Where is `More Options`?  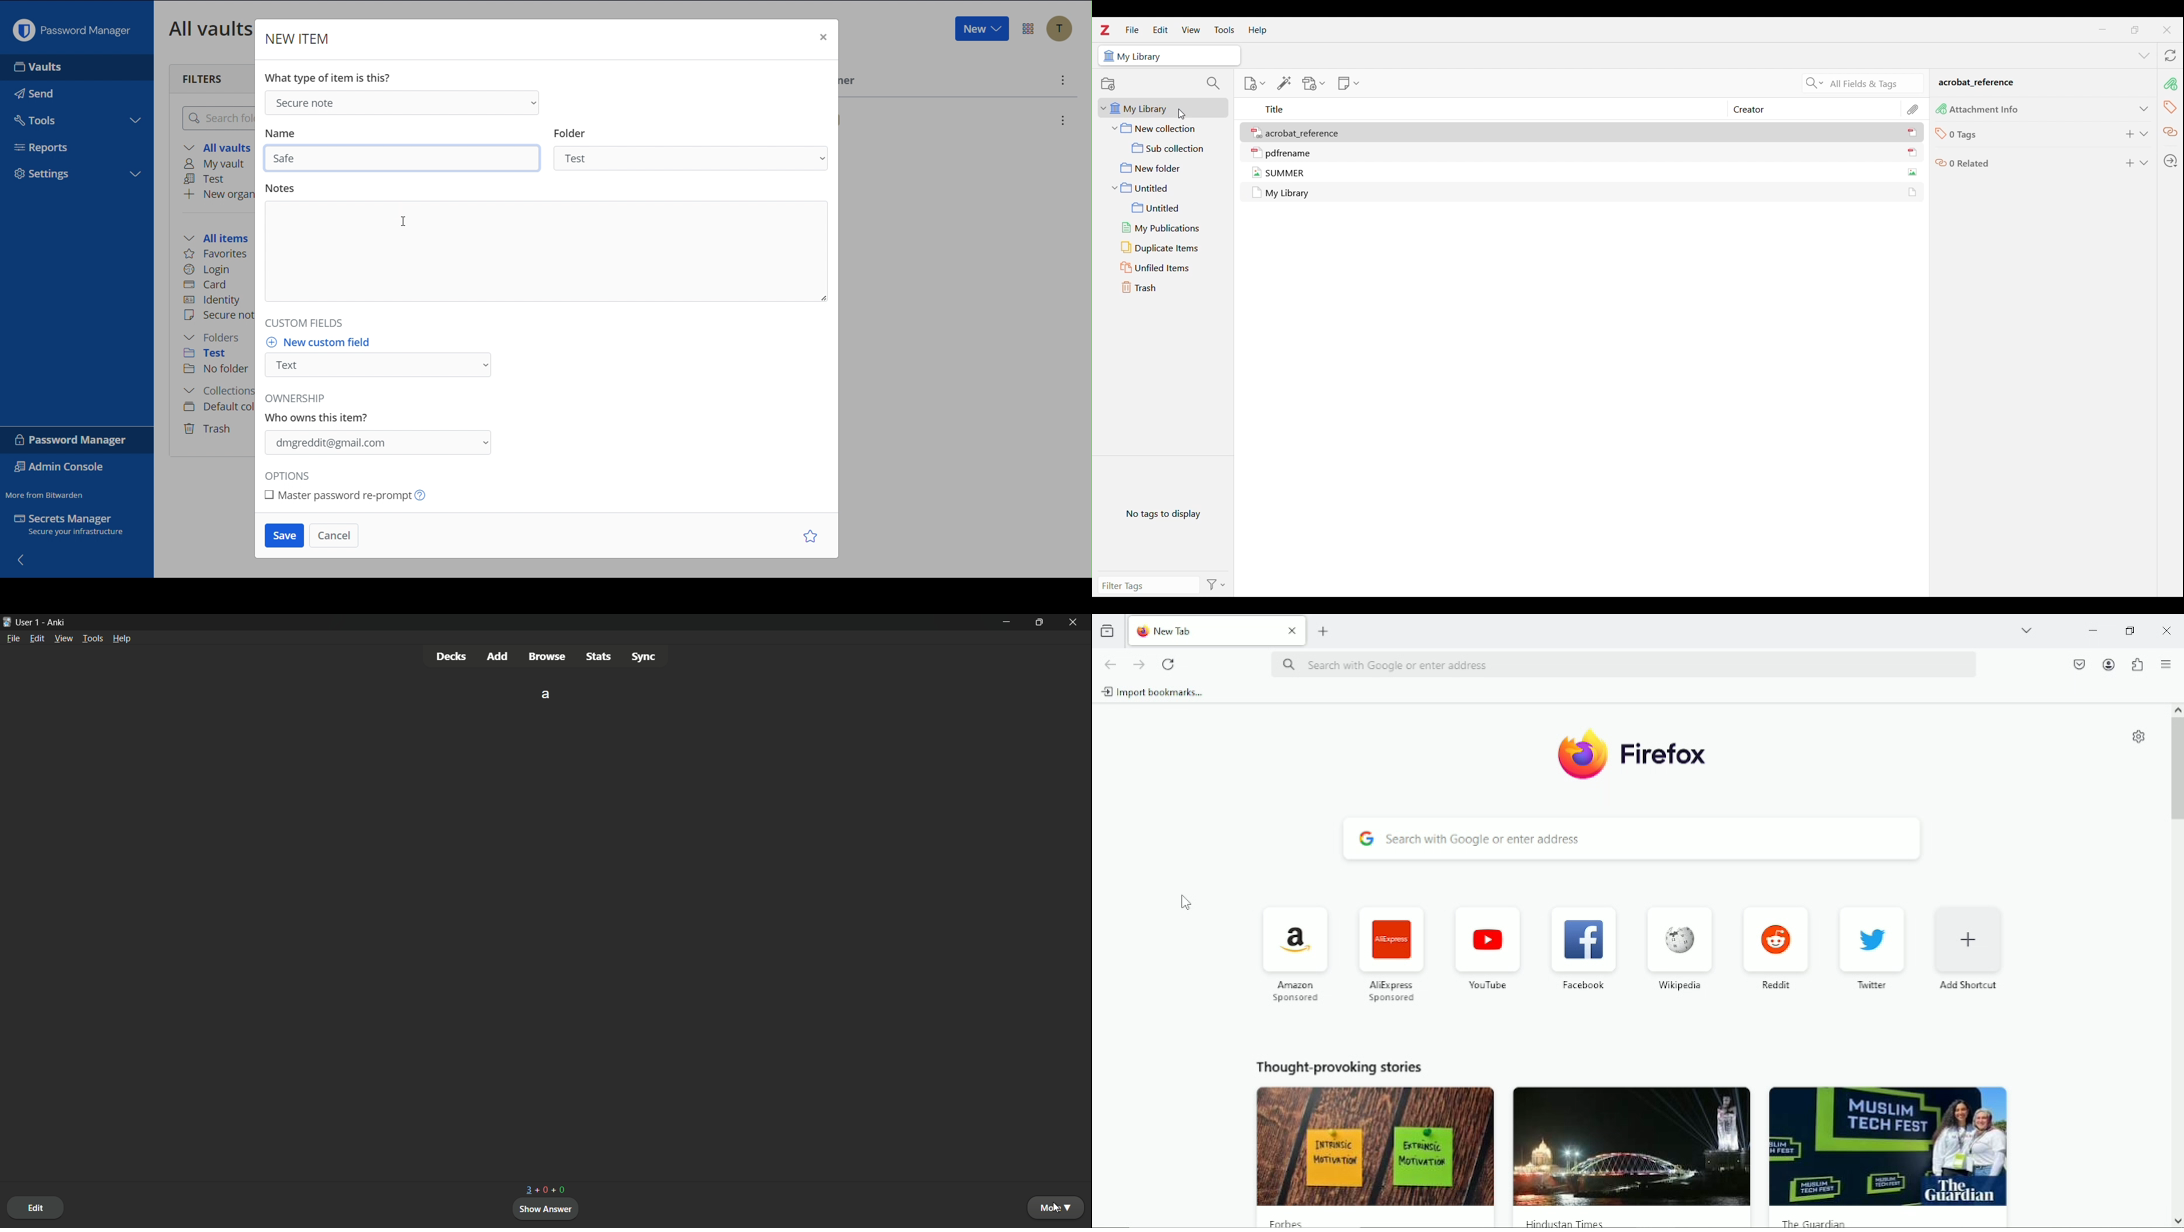 More Options is located at coordinates (1028, 29).